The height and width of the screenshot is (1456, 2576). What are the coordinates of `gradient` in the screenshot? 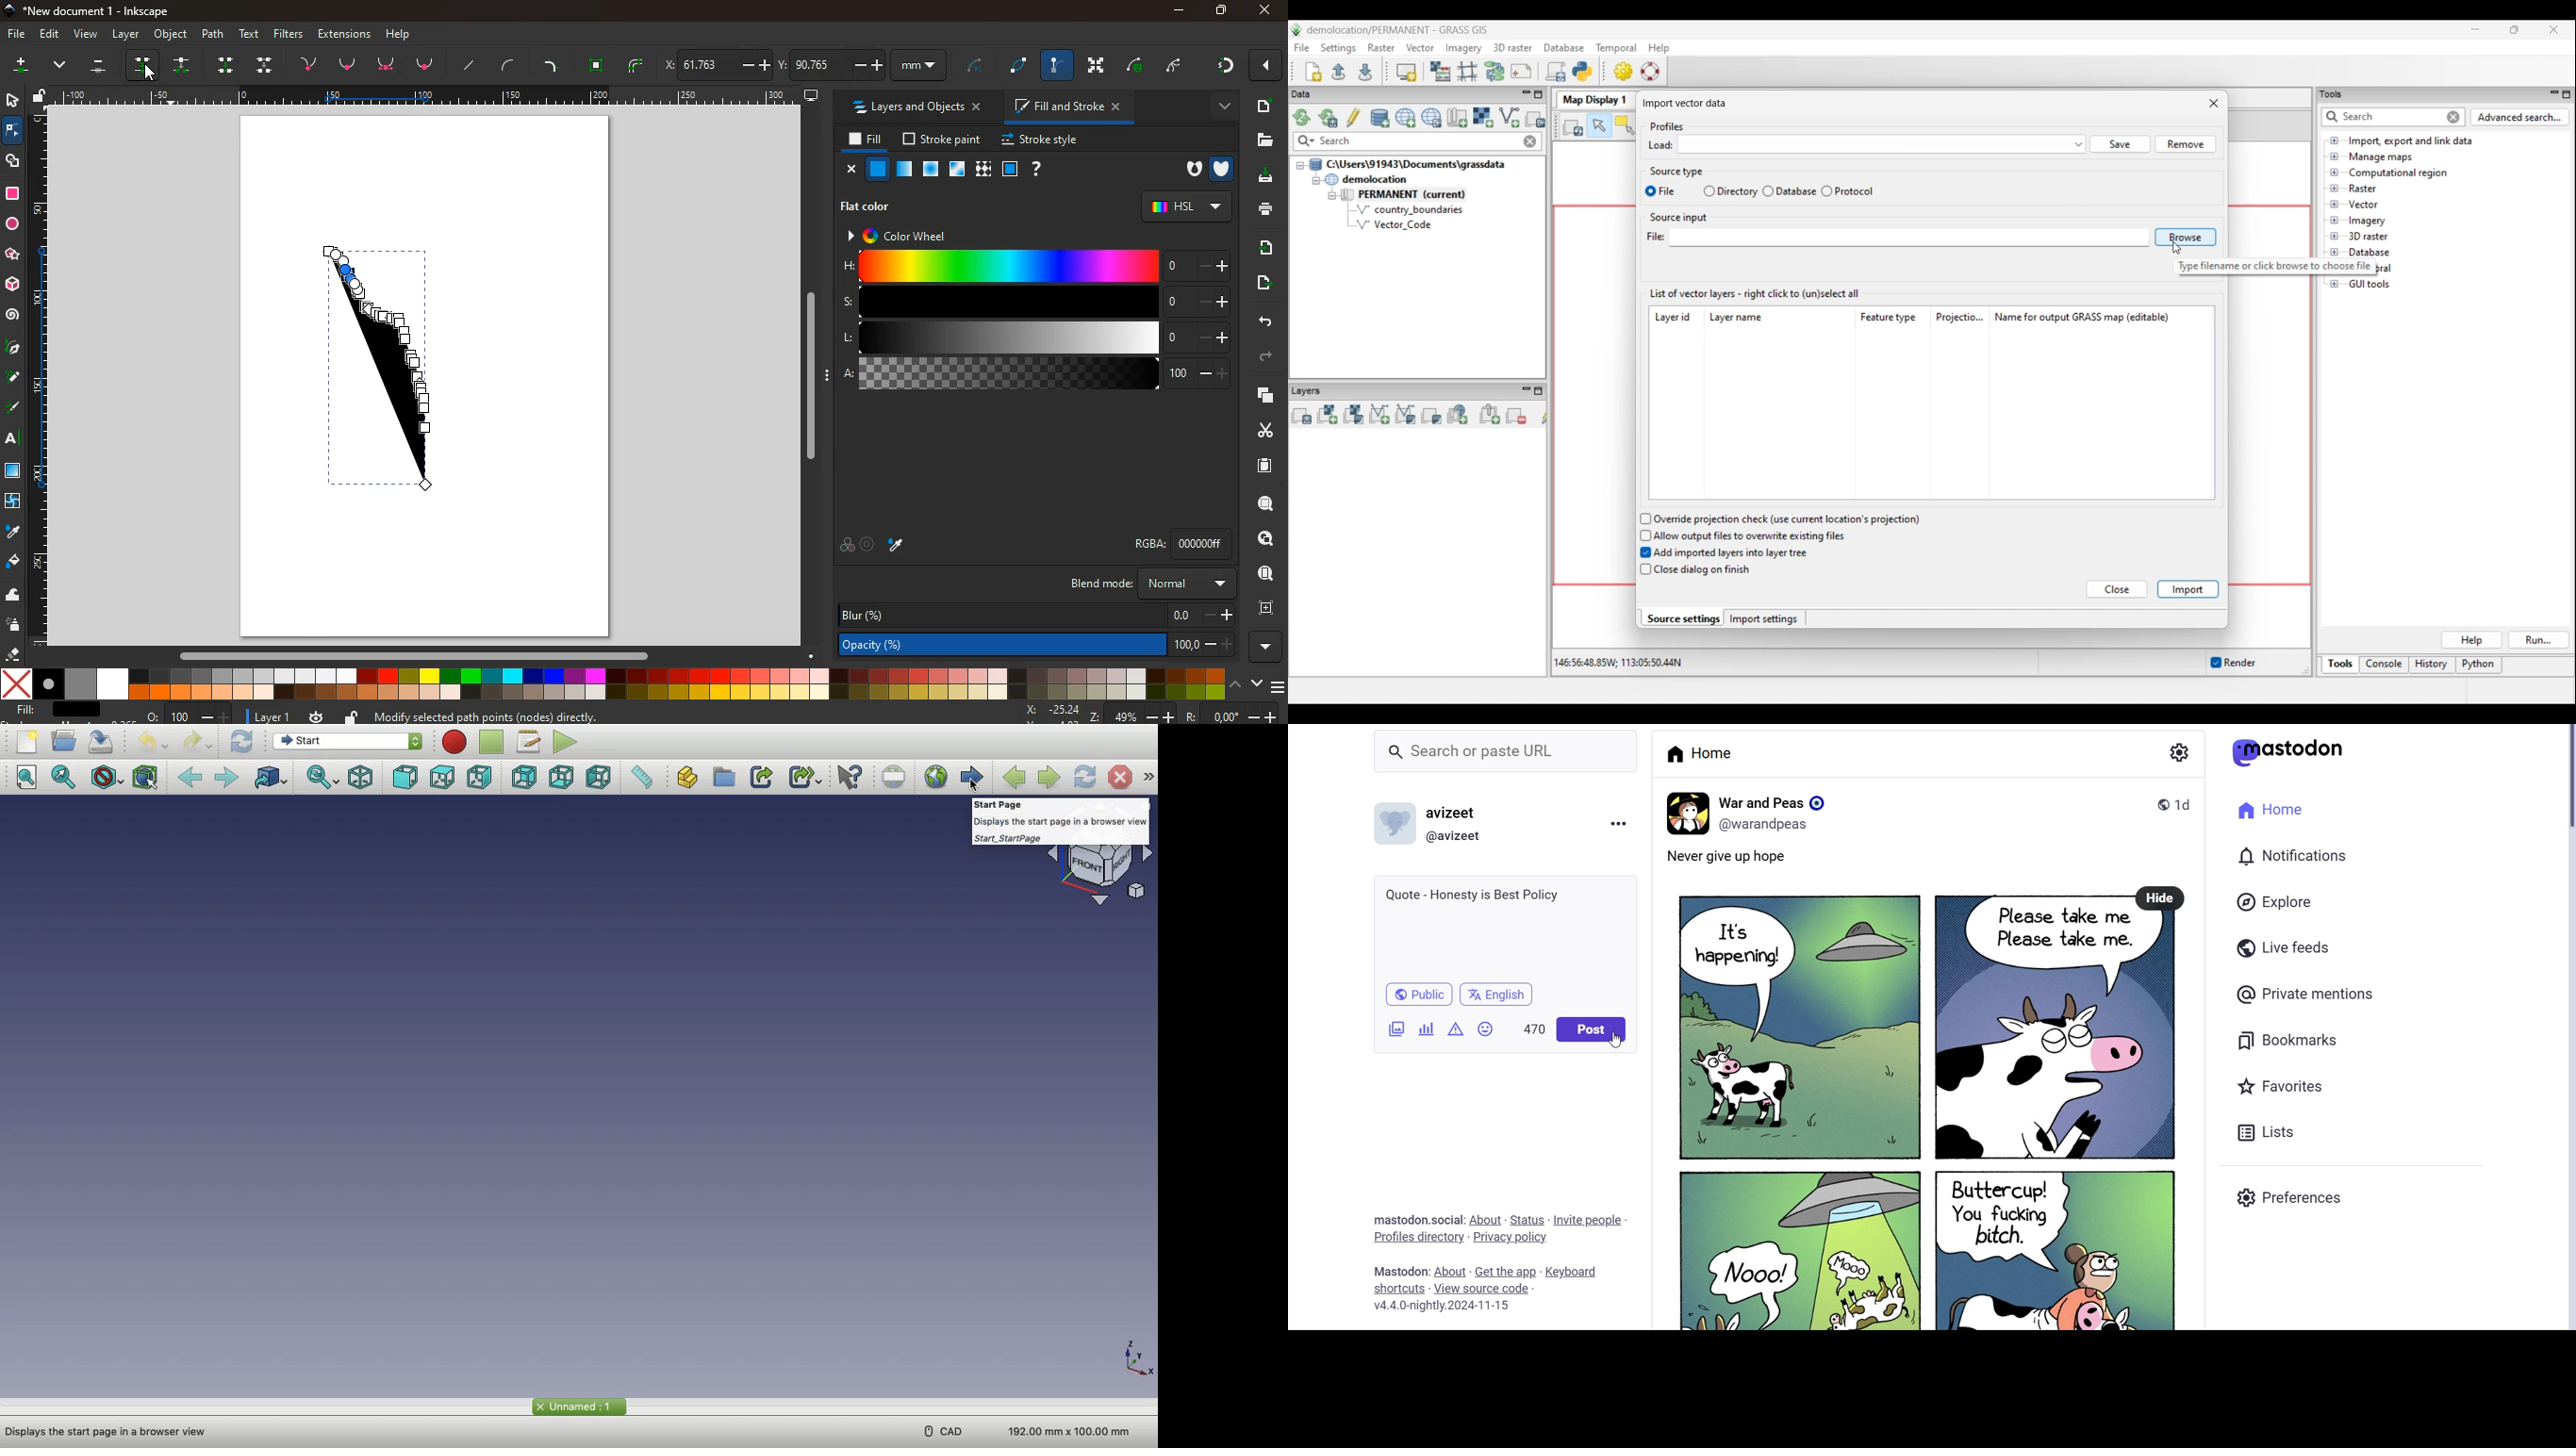 It's located at (1224, 68).